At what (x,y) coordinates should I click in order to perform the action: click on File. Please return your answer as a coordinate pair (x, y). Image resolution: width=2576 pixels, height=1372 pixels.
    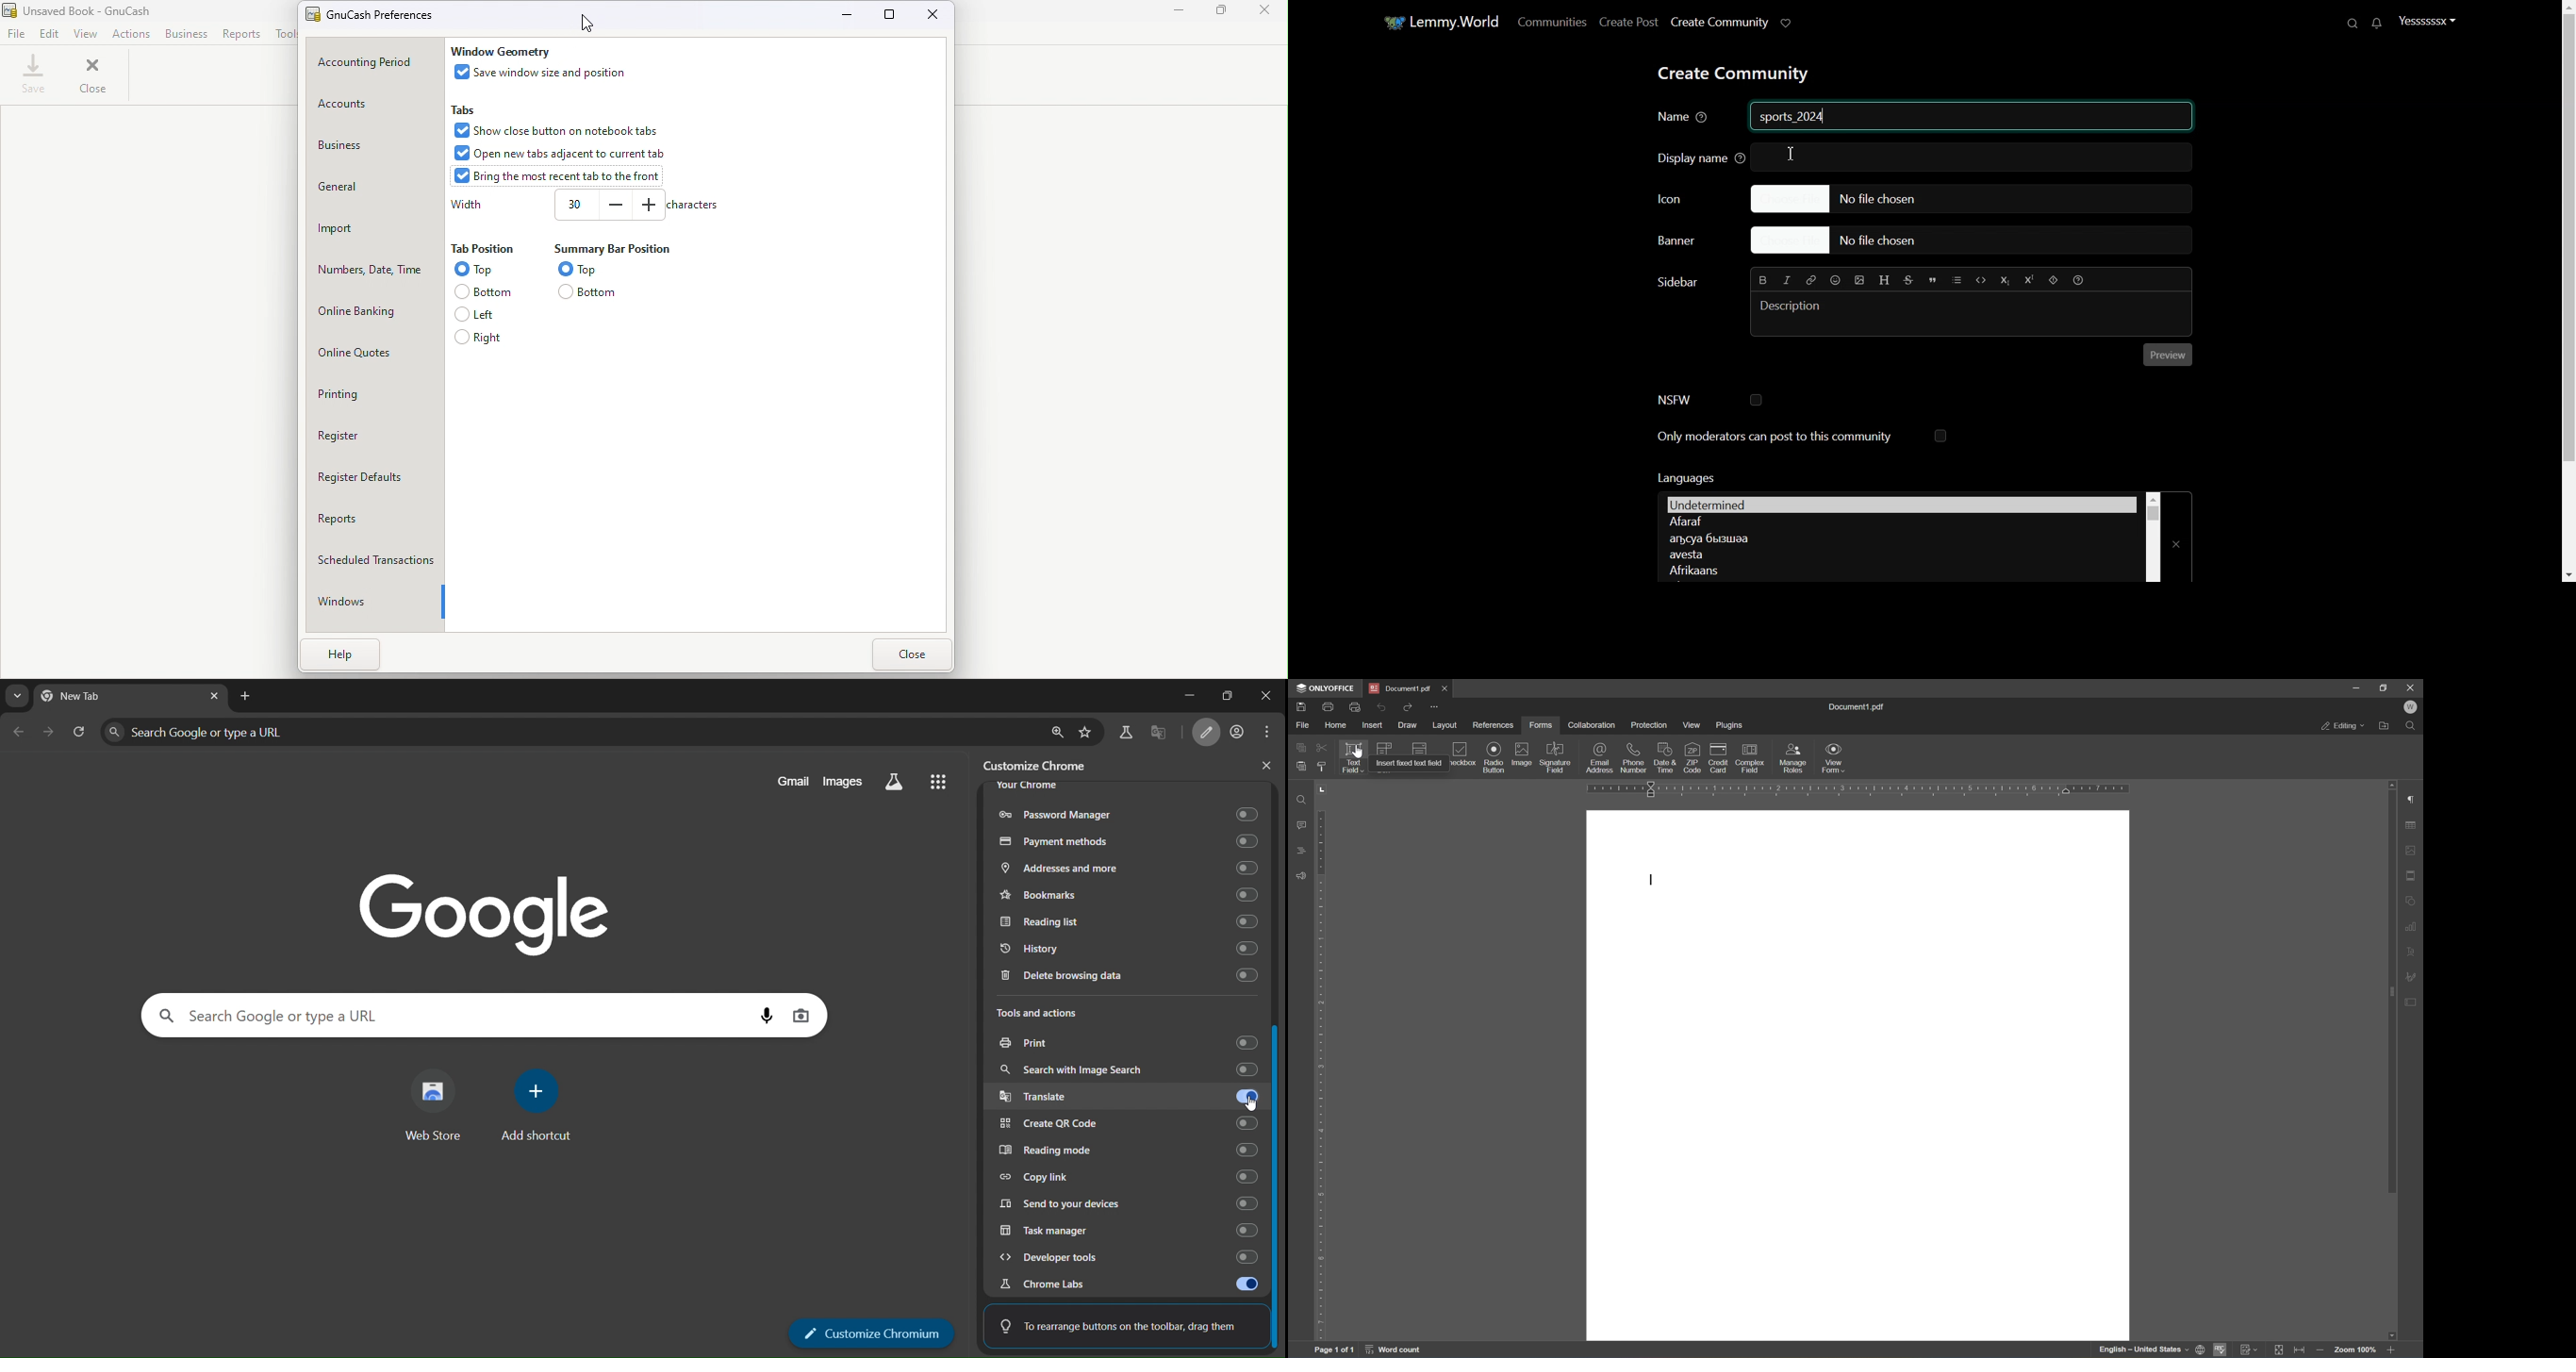
    Looking at the image, I should click on (16, 34).